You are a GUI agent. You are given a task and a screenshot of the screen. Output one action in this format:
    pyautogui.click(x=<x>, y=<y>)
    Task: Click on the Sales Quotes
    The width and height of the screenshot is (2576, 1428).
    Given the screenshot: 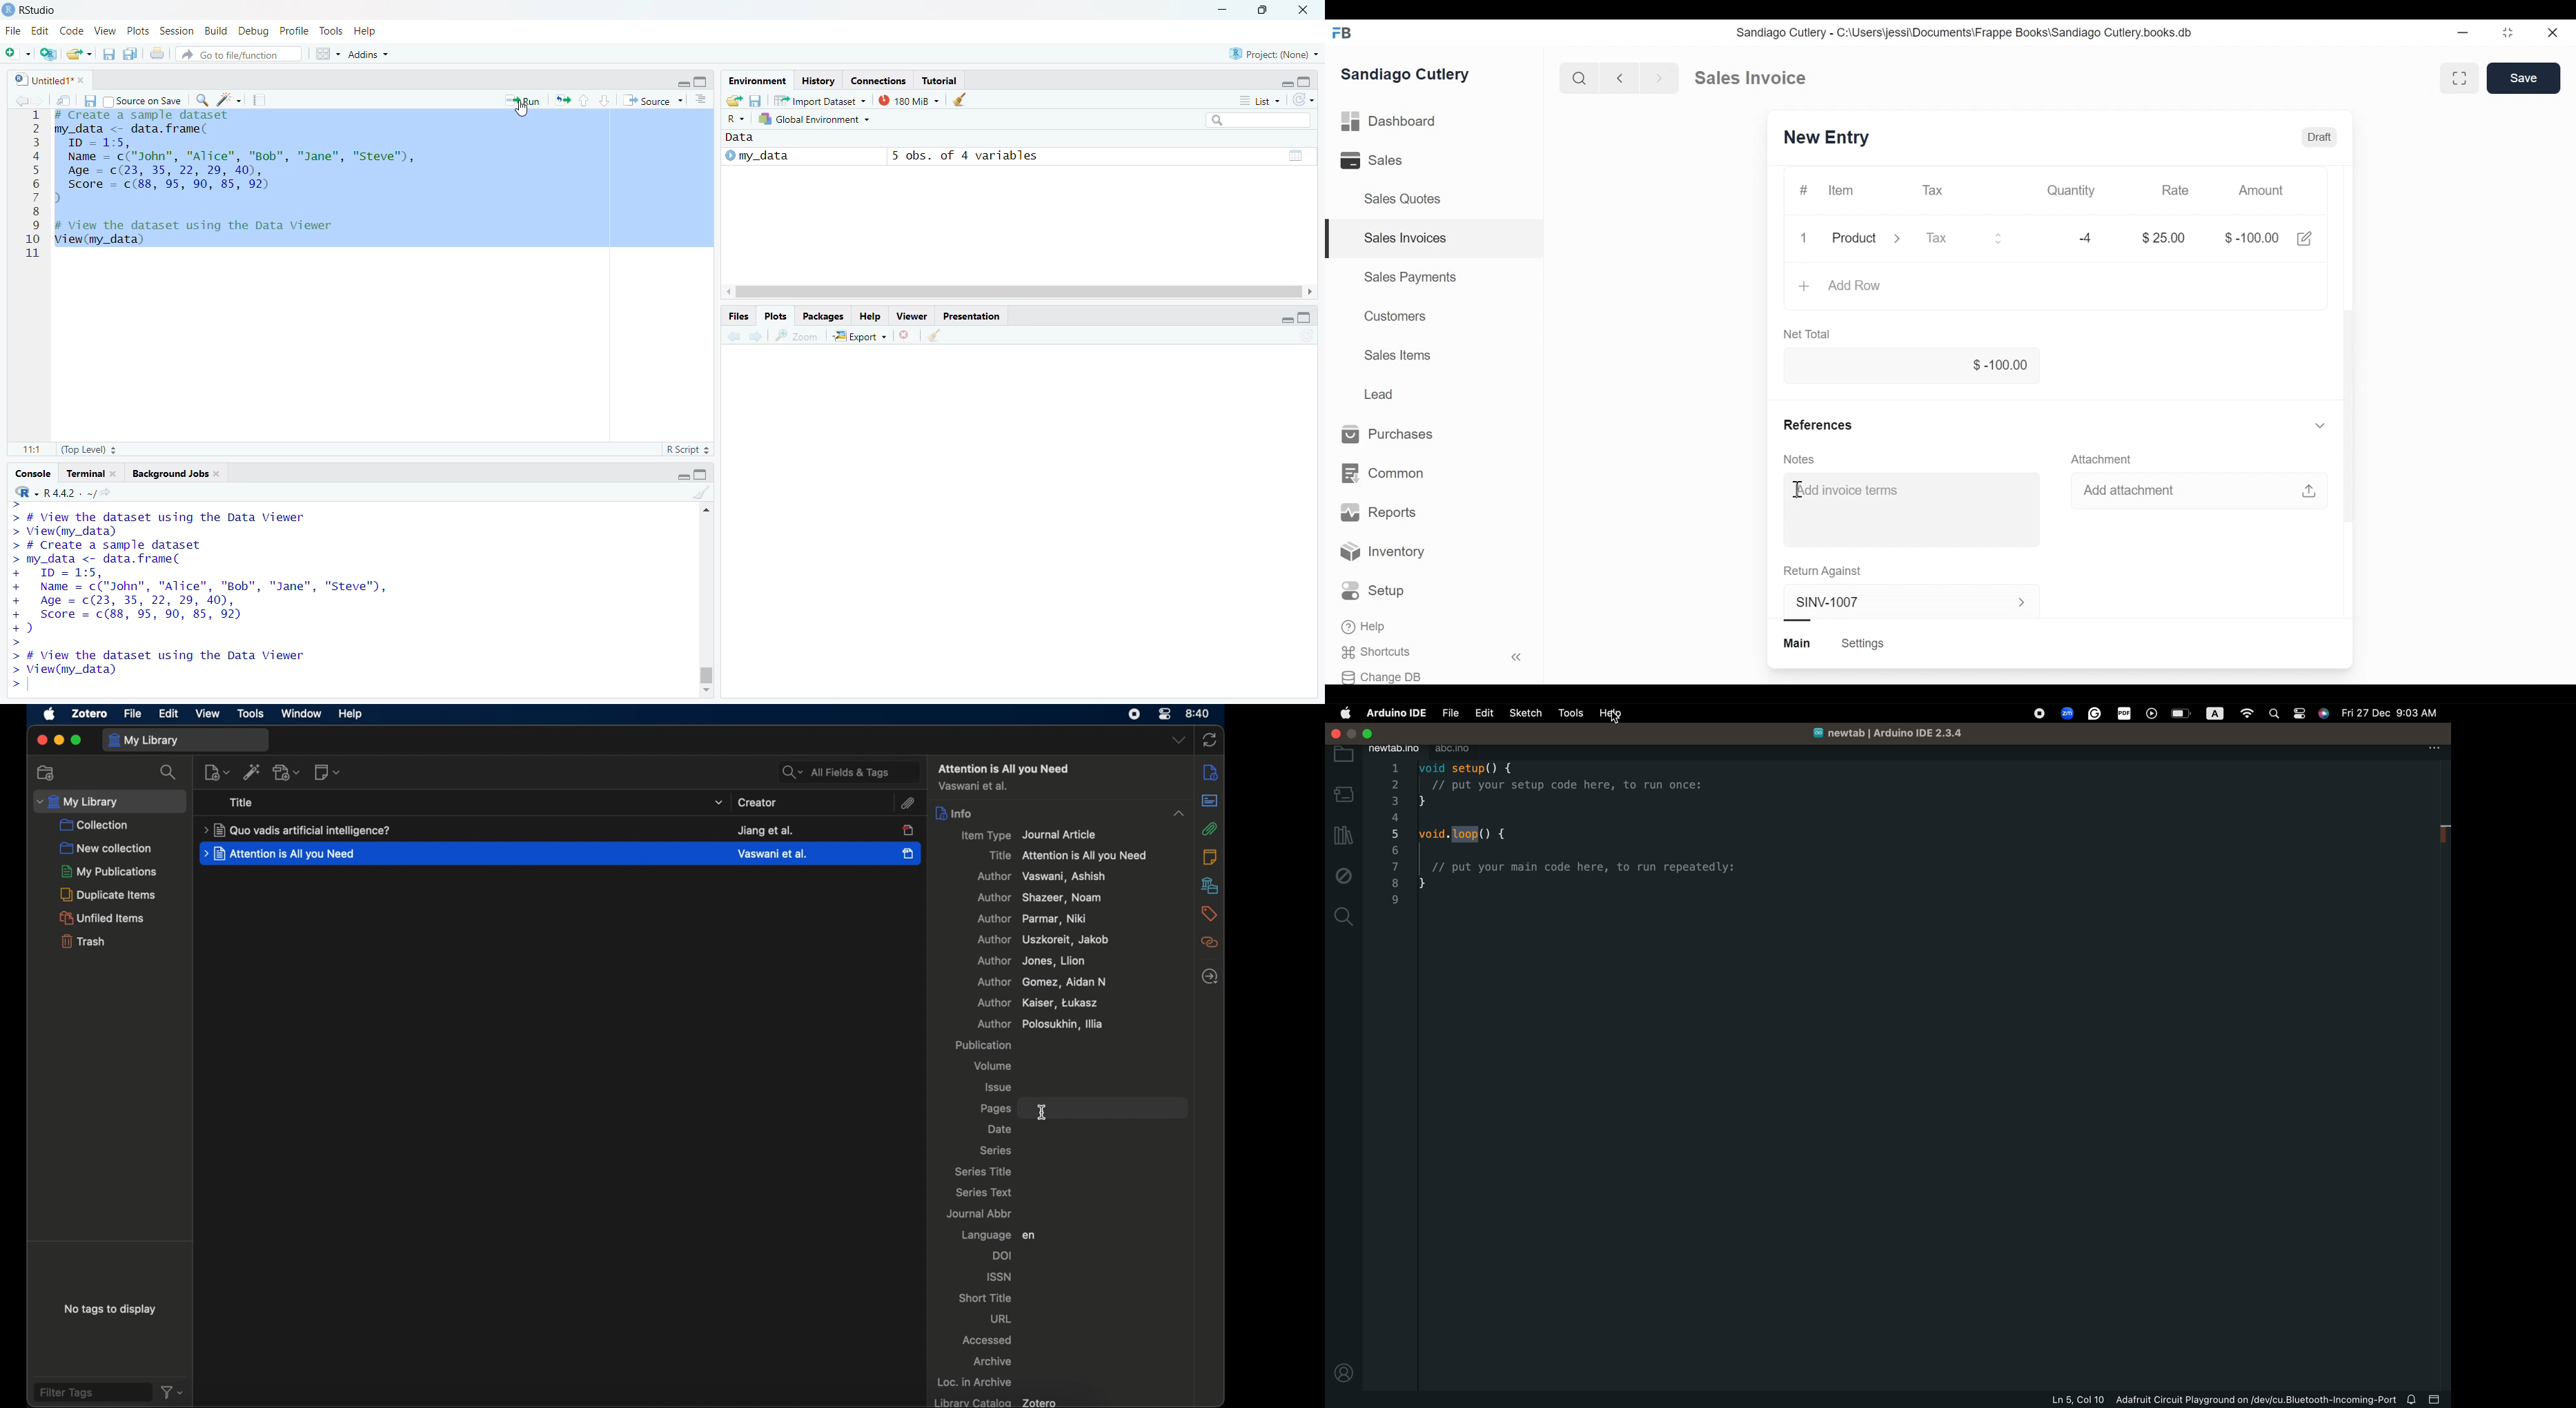 What is the action you would take?
    pyautogui.click(x=1404, y=199)
    